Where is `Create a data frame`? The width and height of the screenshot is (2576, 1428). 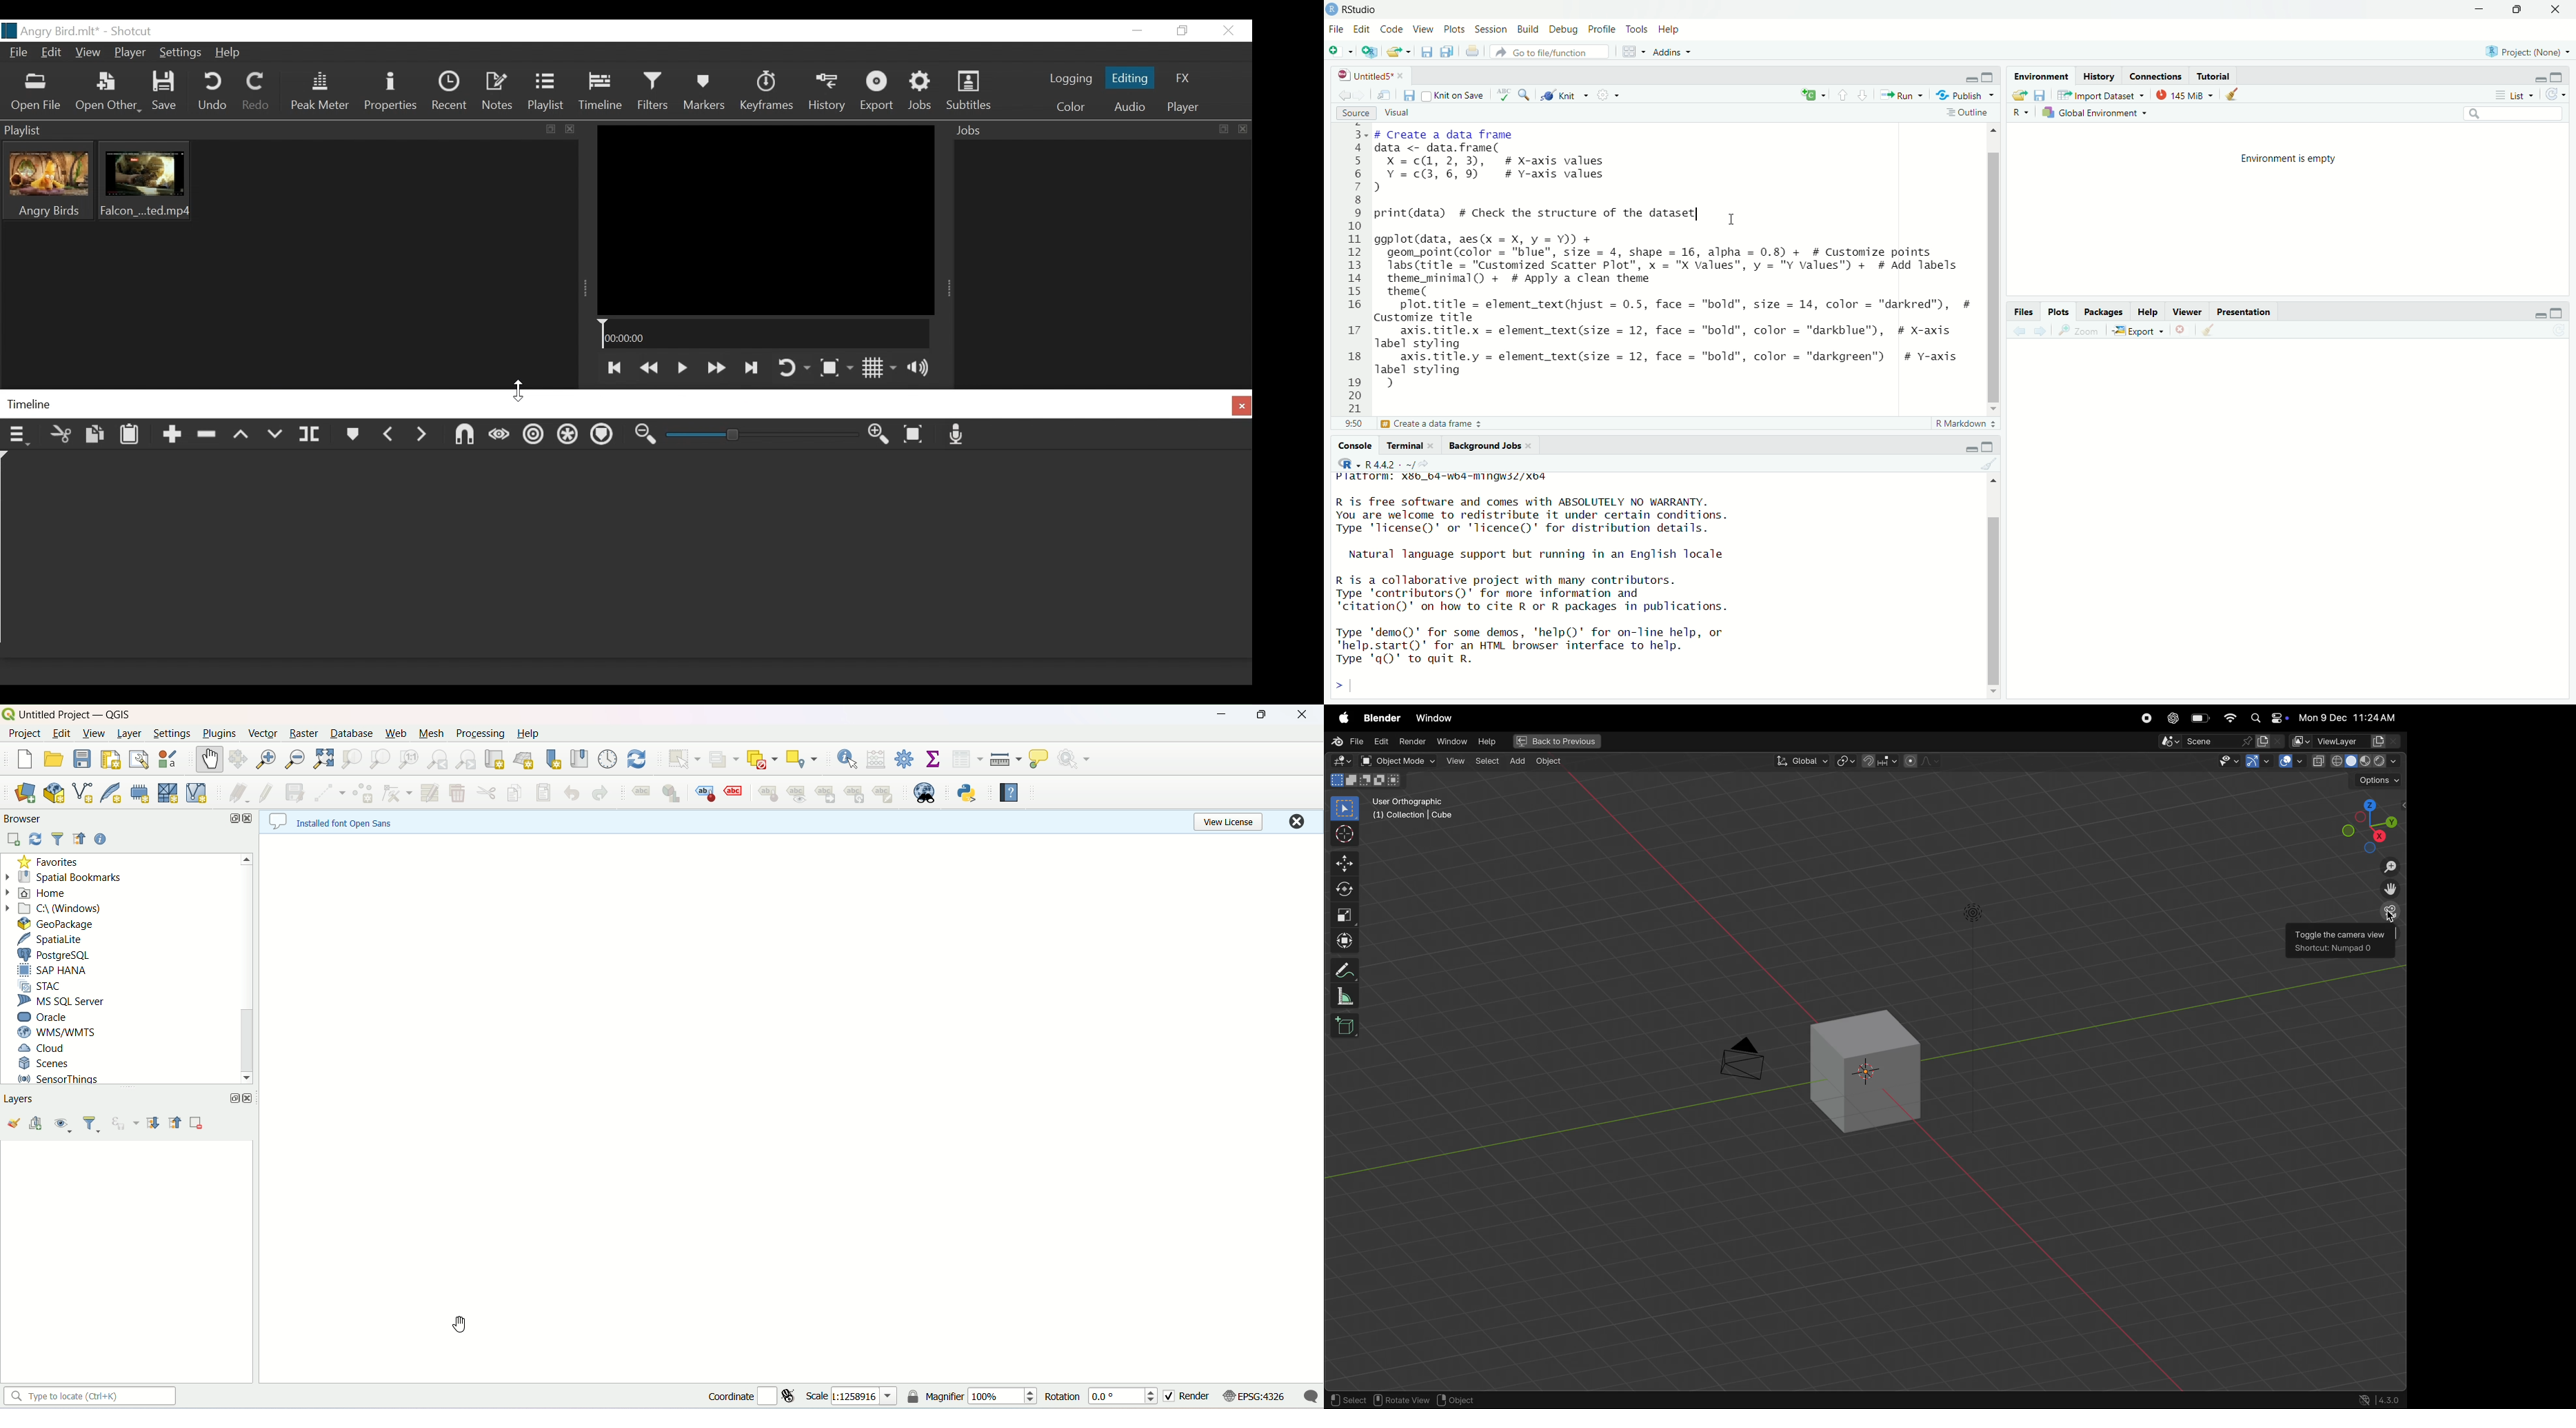
Create a data frame is located at coordinates (1436, 425).